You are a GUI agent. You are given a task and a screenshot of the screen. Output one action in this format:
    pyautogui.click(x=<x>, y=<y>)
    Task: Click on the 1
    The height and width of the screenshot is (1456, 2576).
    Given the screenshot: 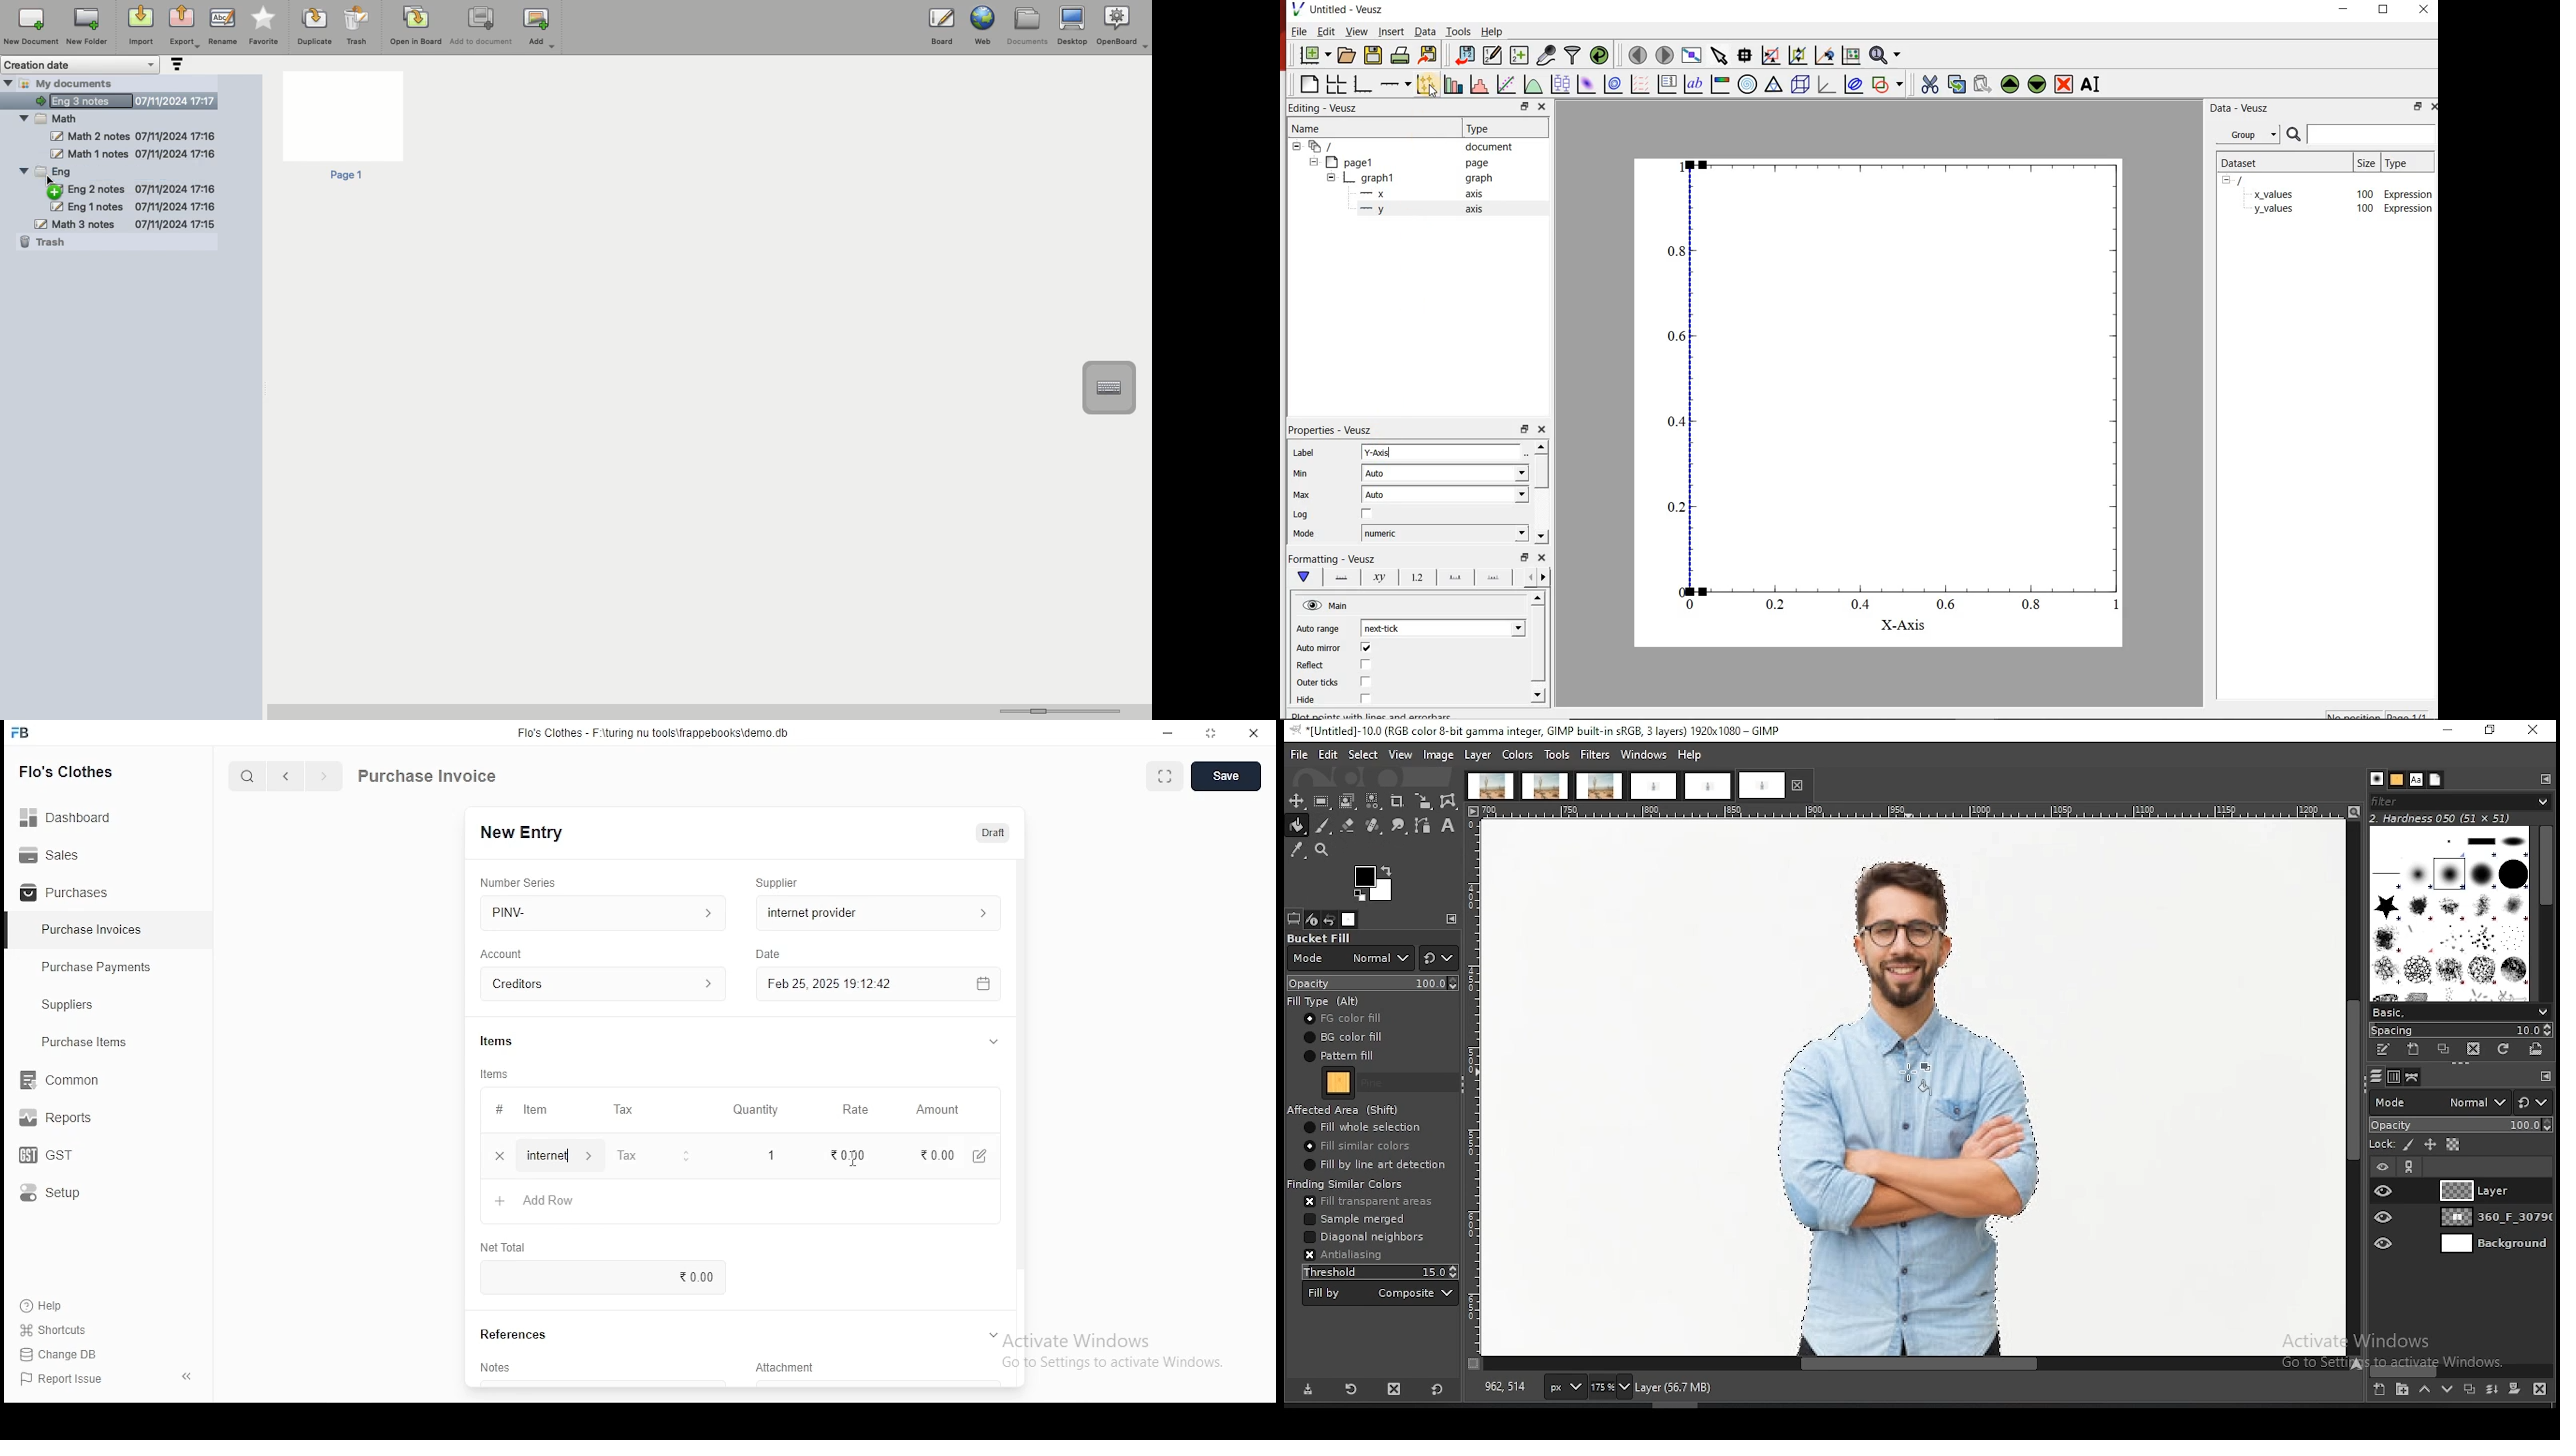 What is the action you would take?
    pyautogui.click(x=765, y=1155)
    